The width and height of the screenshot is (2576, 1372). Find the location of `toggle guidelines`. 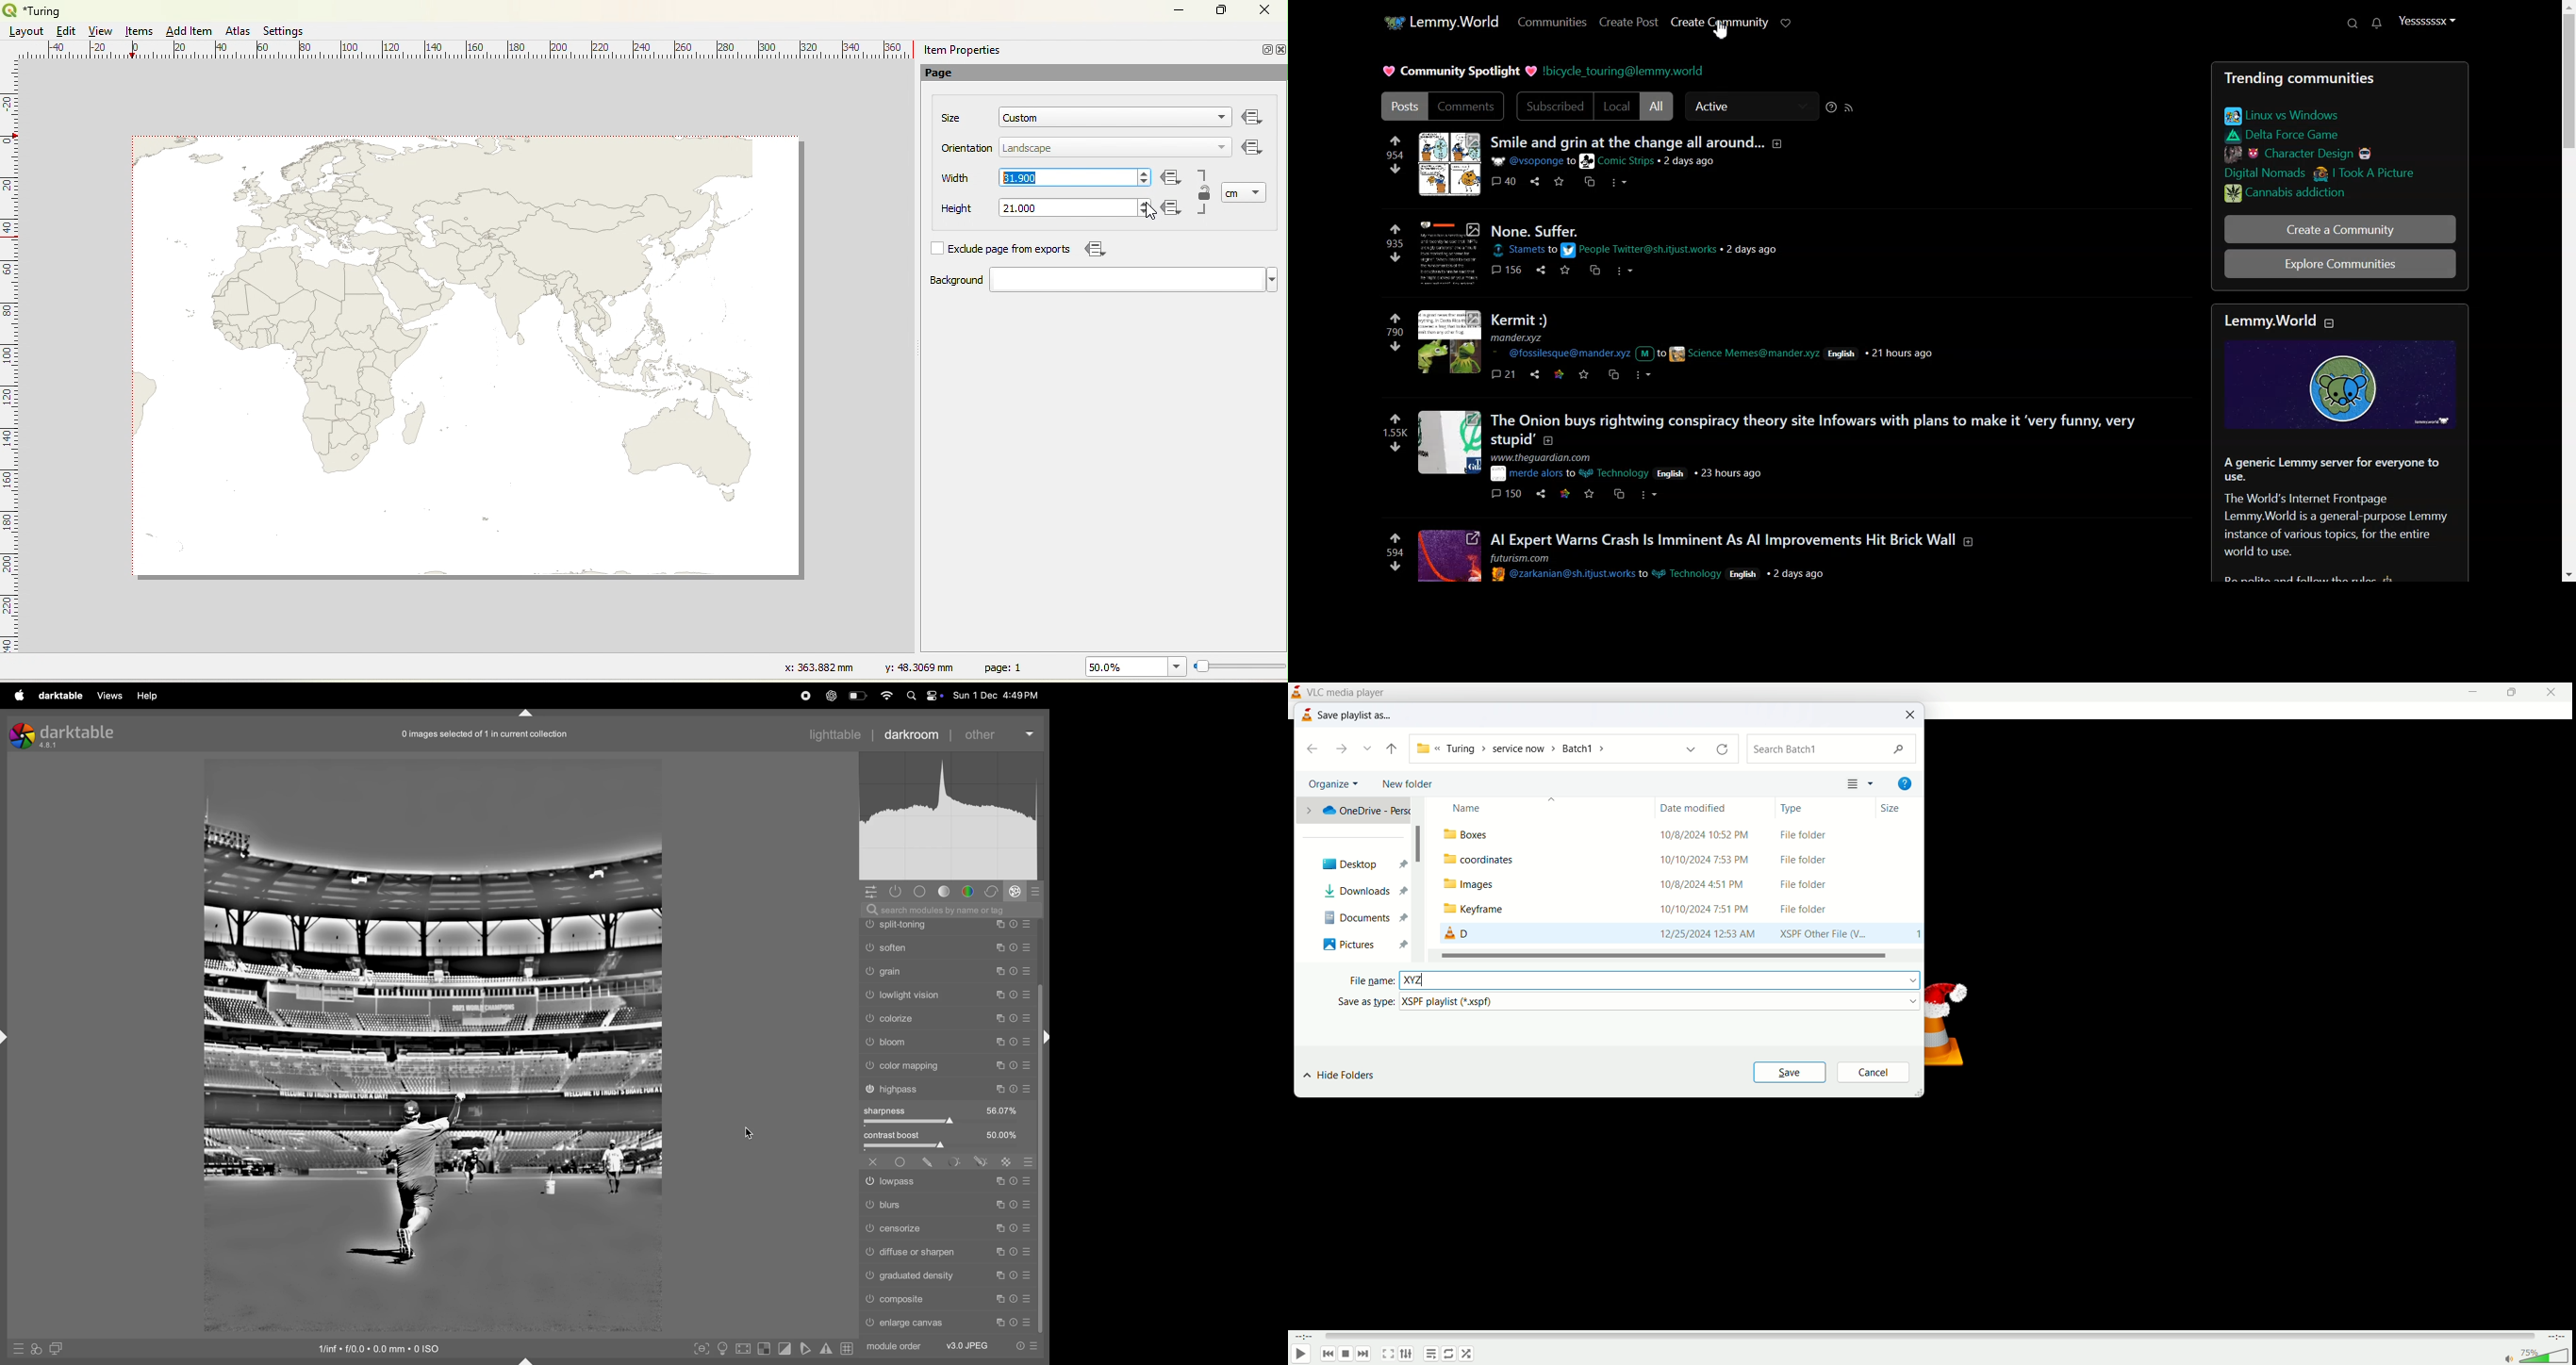

toggle guidelines is located at coordinates (847, 1348).